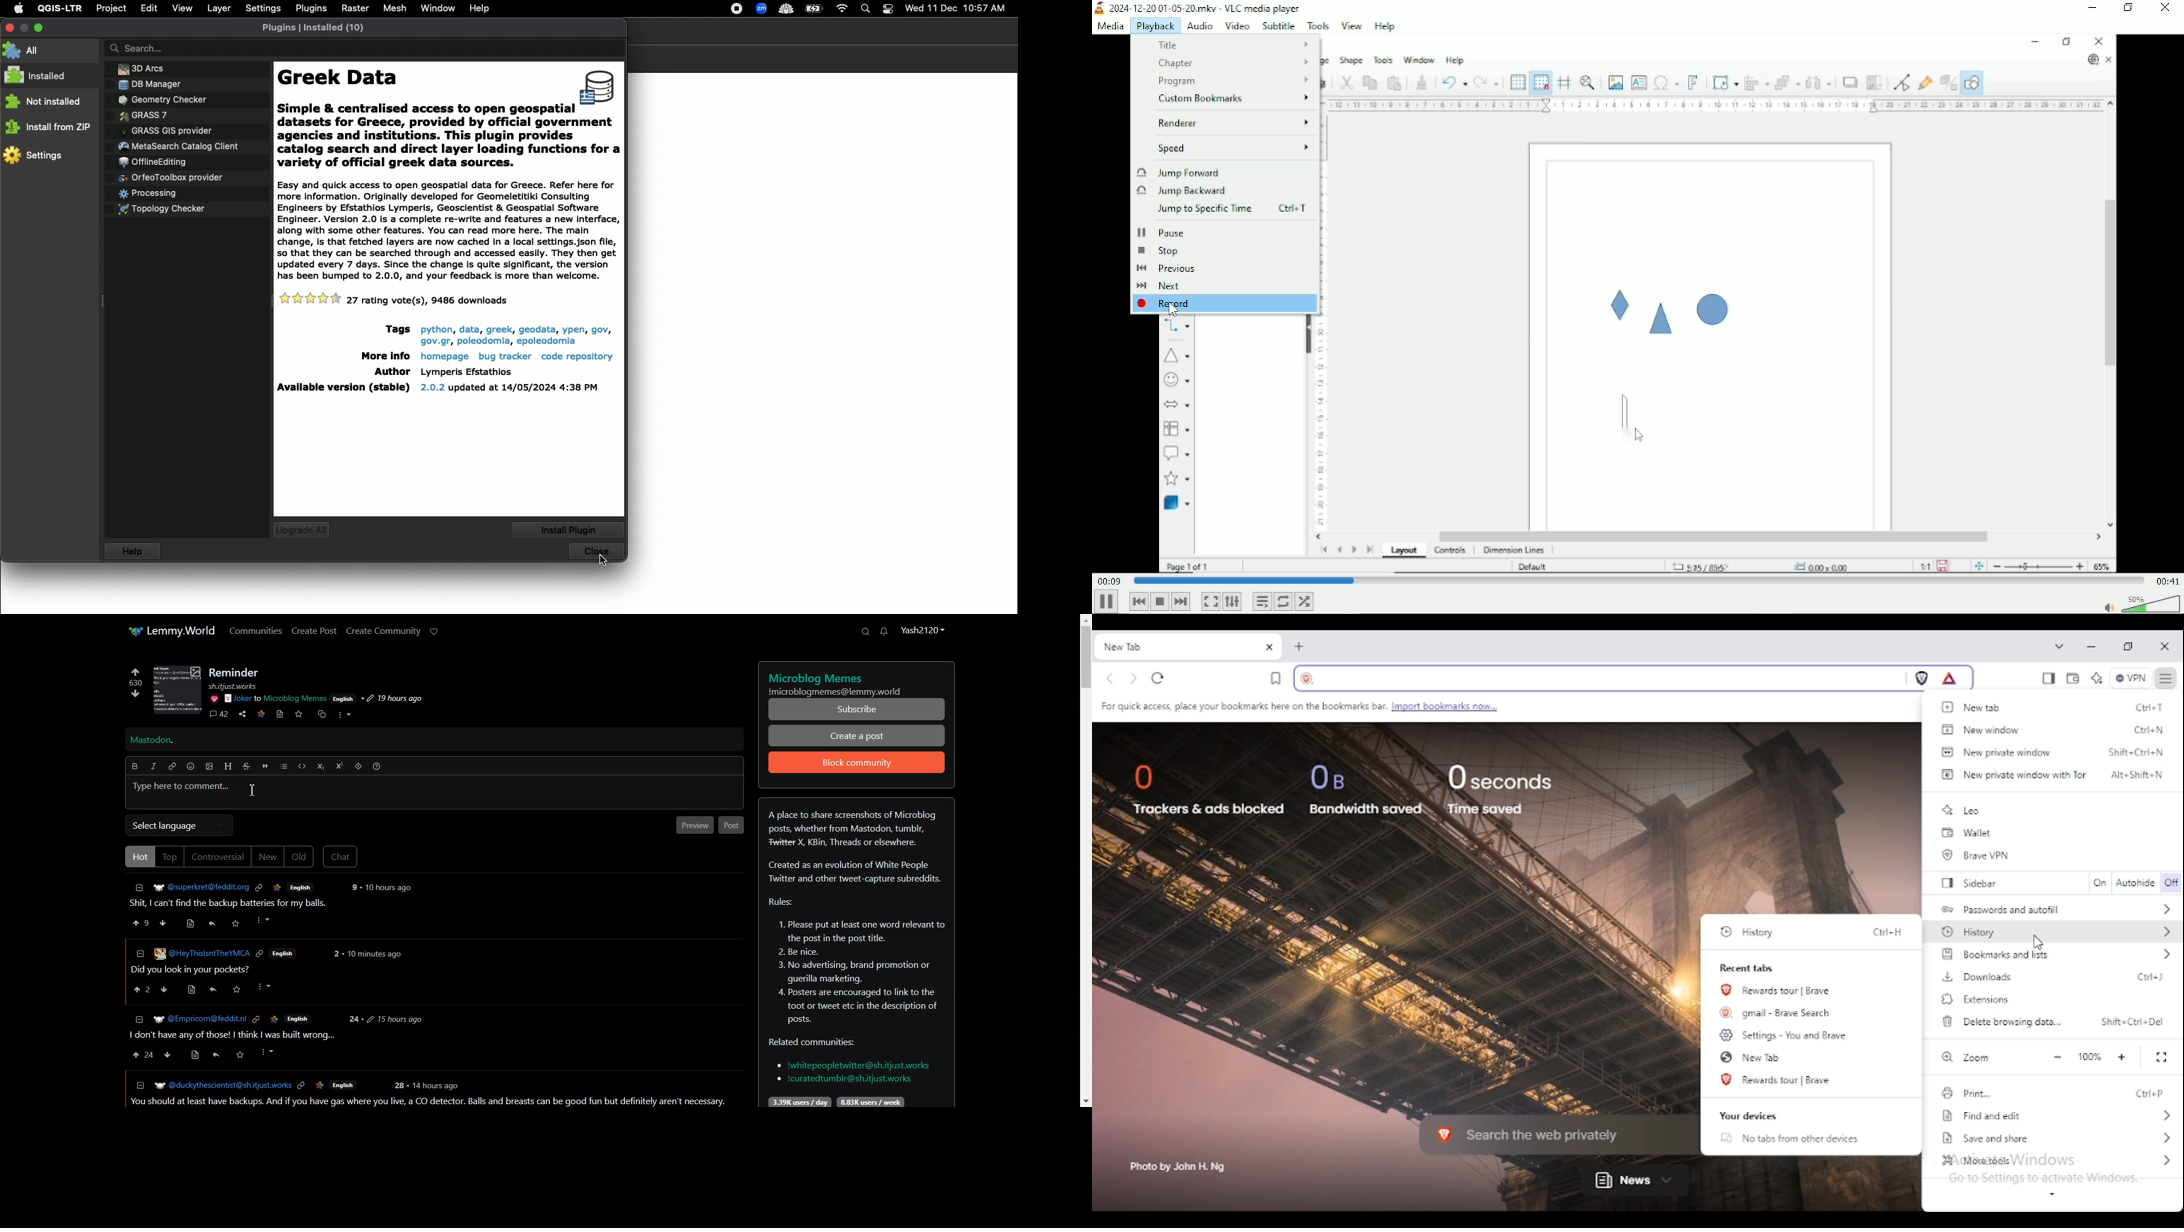 The image size is (2184, 1232). I want to click on , so click(240, 1055).